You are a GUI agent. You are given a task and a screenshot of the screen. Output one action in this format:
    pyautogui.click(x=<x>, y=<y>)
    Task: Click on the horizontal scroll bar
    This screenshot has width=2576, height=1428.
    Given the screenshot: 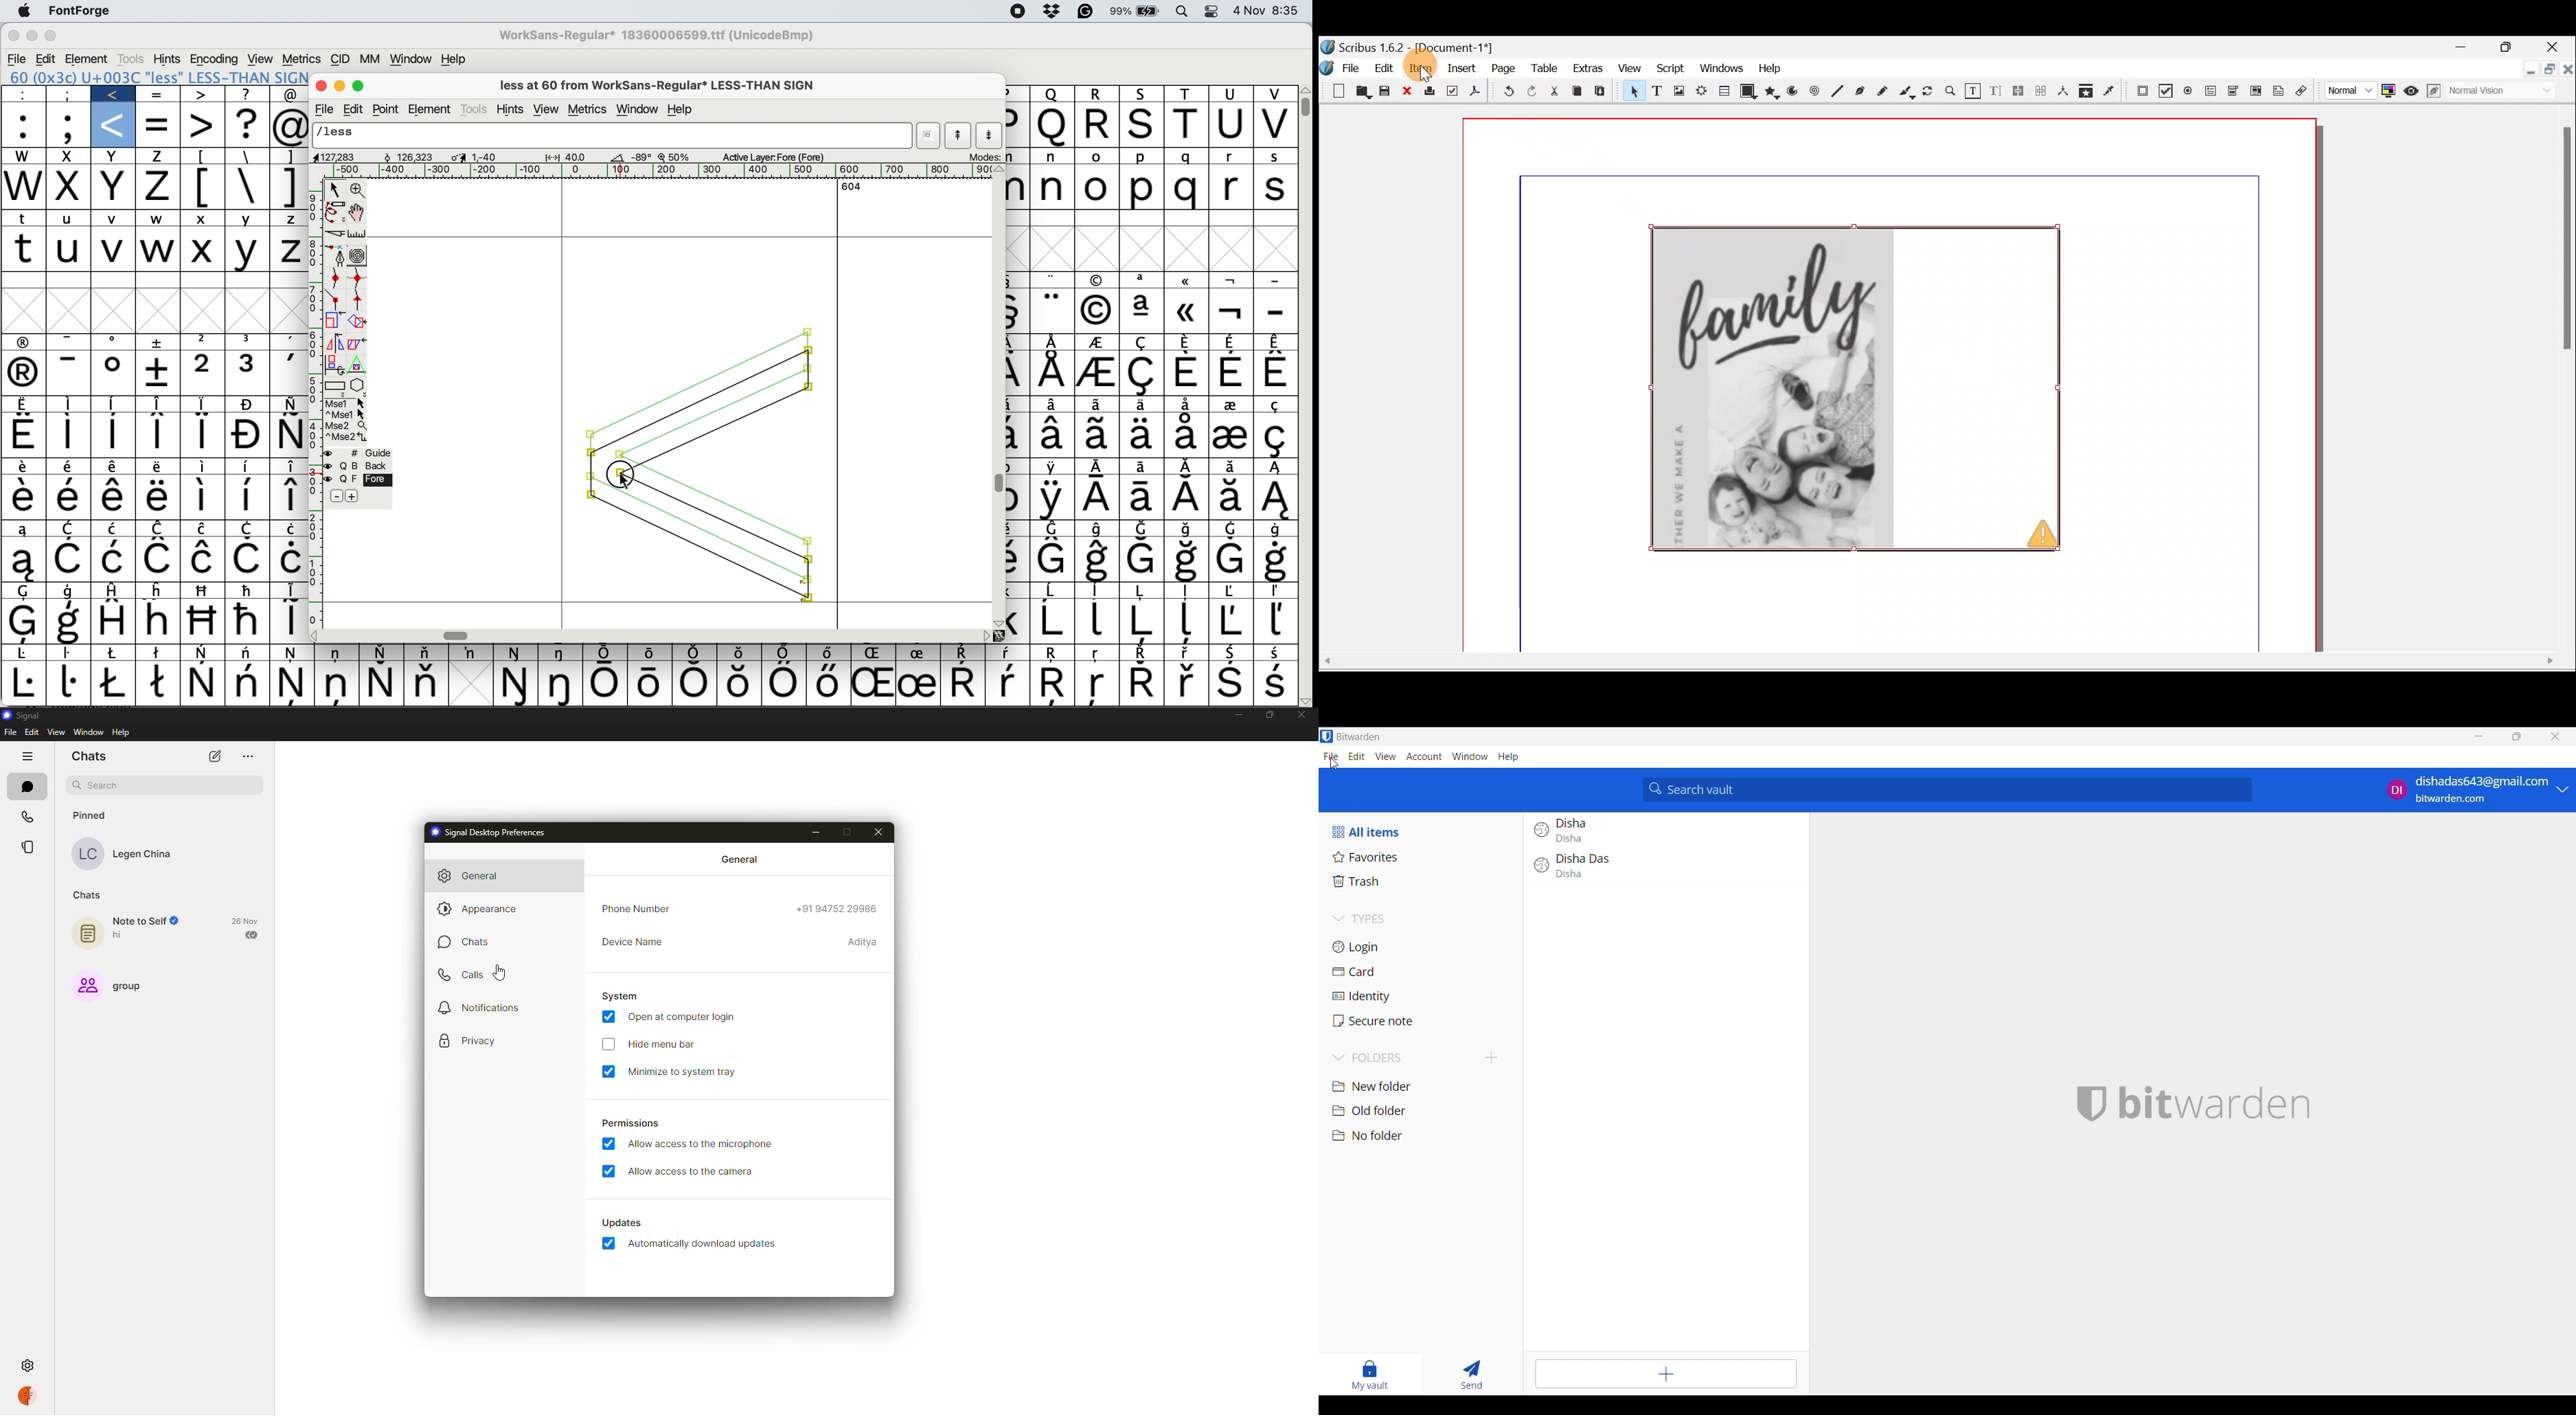 What is the action you would take?
    pyautogui.click(x=648, y=635)
    